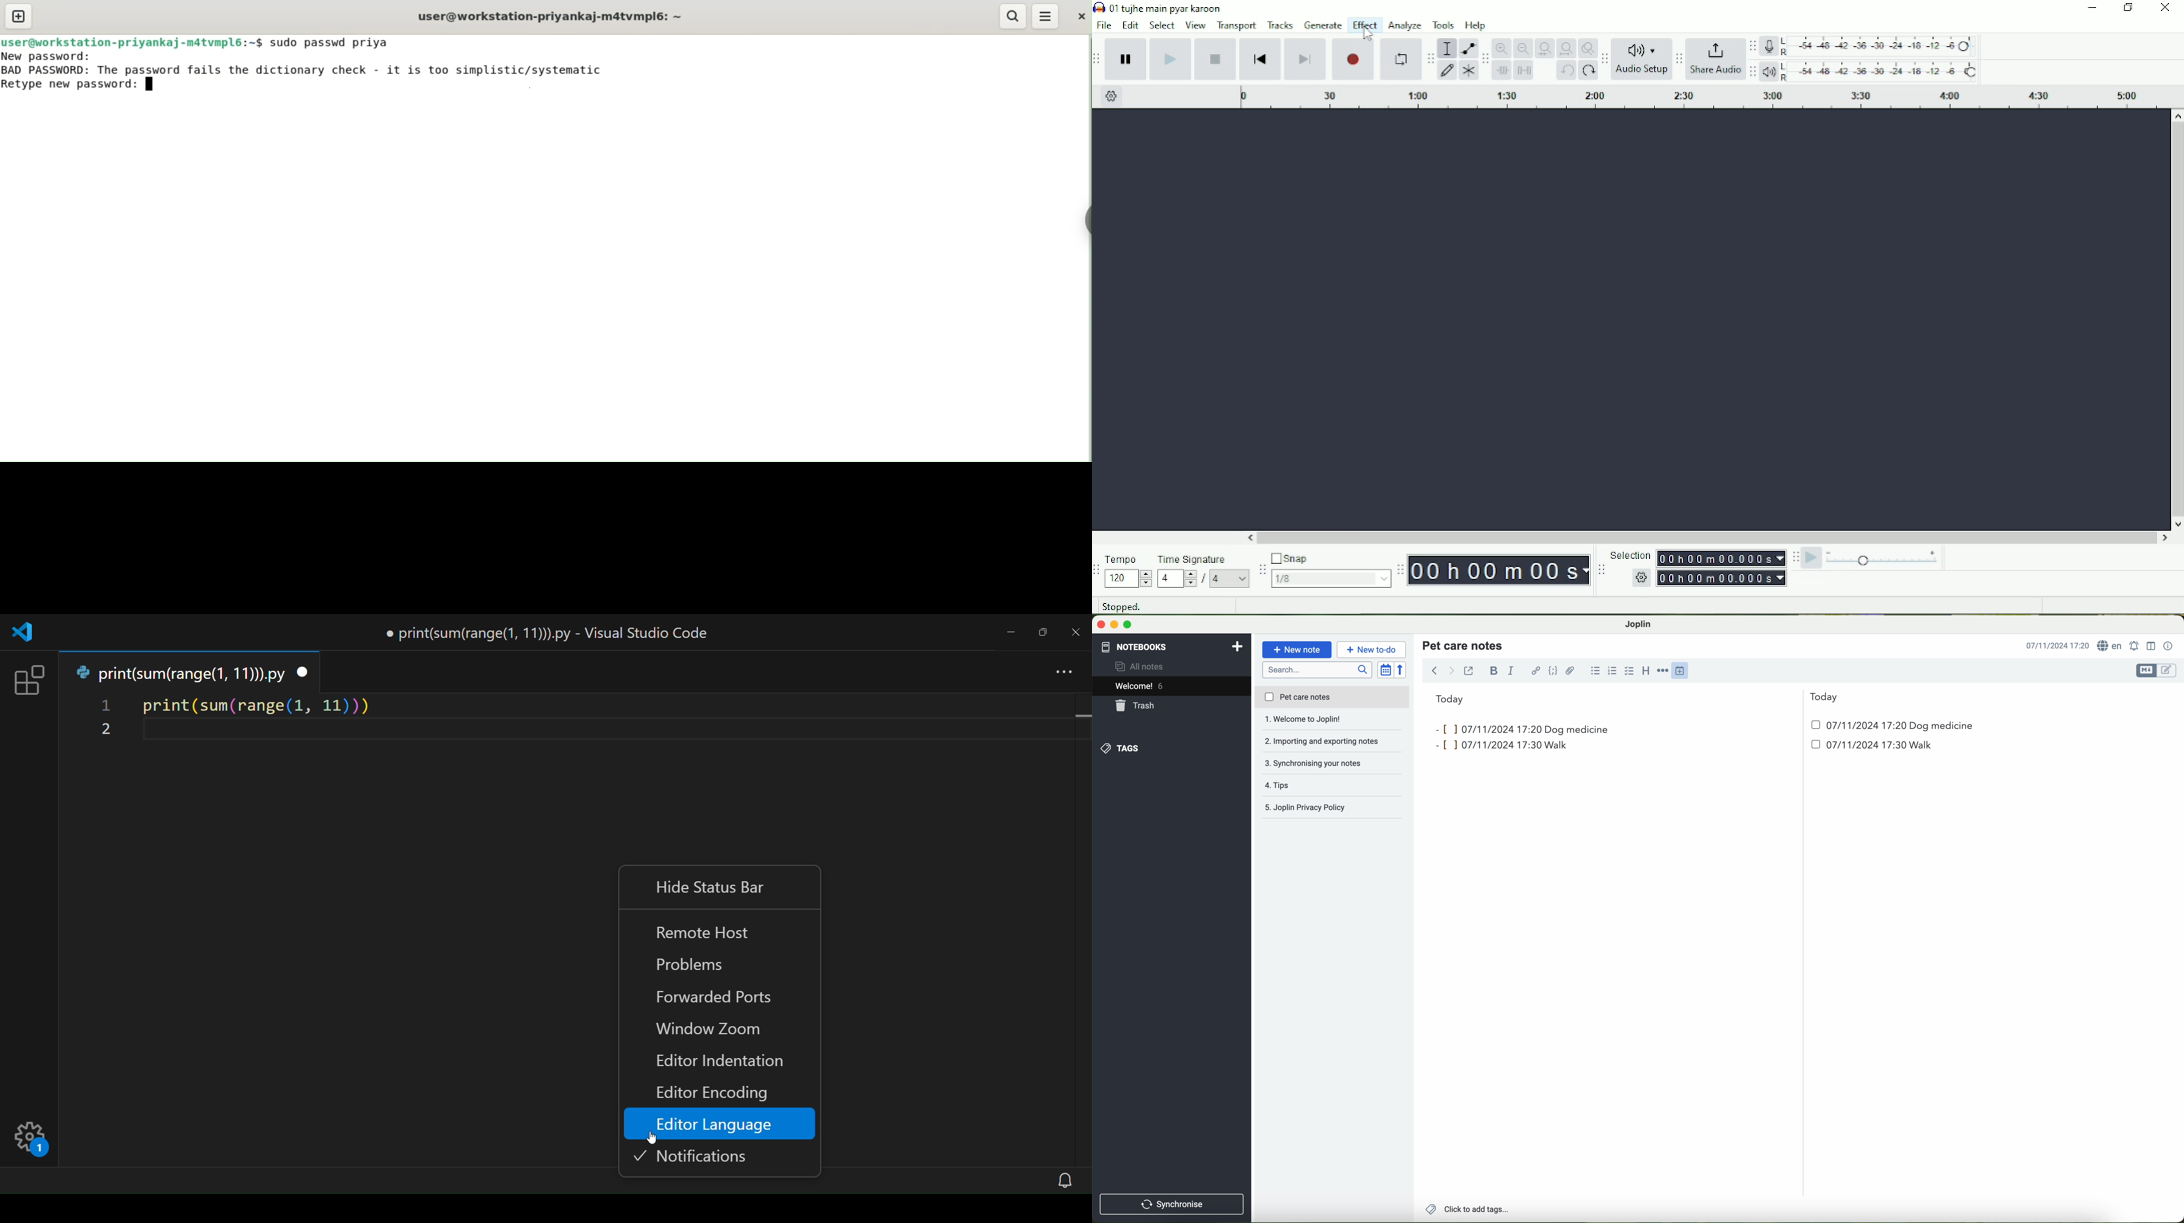 This screenshot has height=1232, width=2184. I want to click on set alarm, so click(2135, 646).